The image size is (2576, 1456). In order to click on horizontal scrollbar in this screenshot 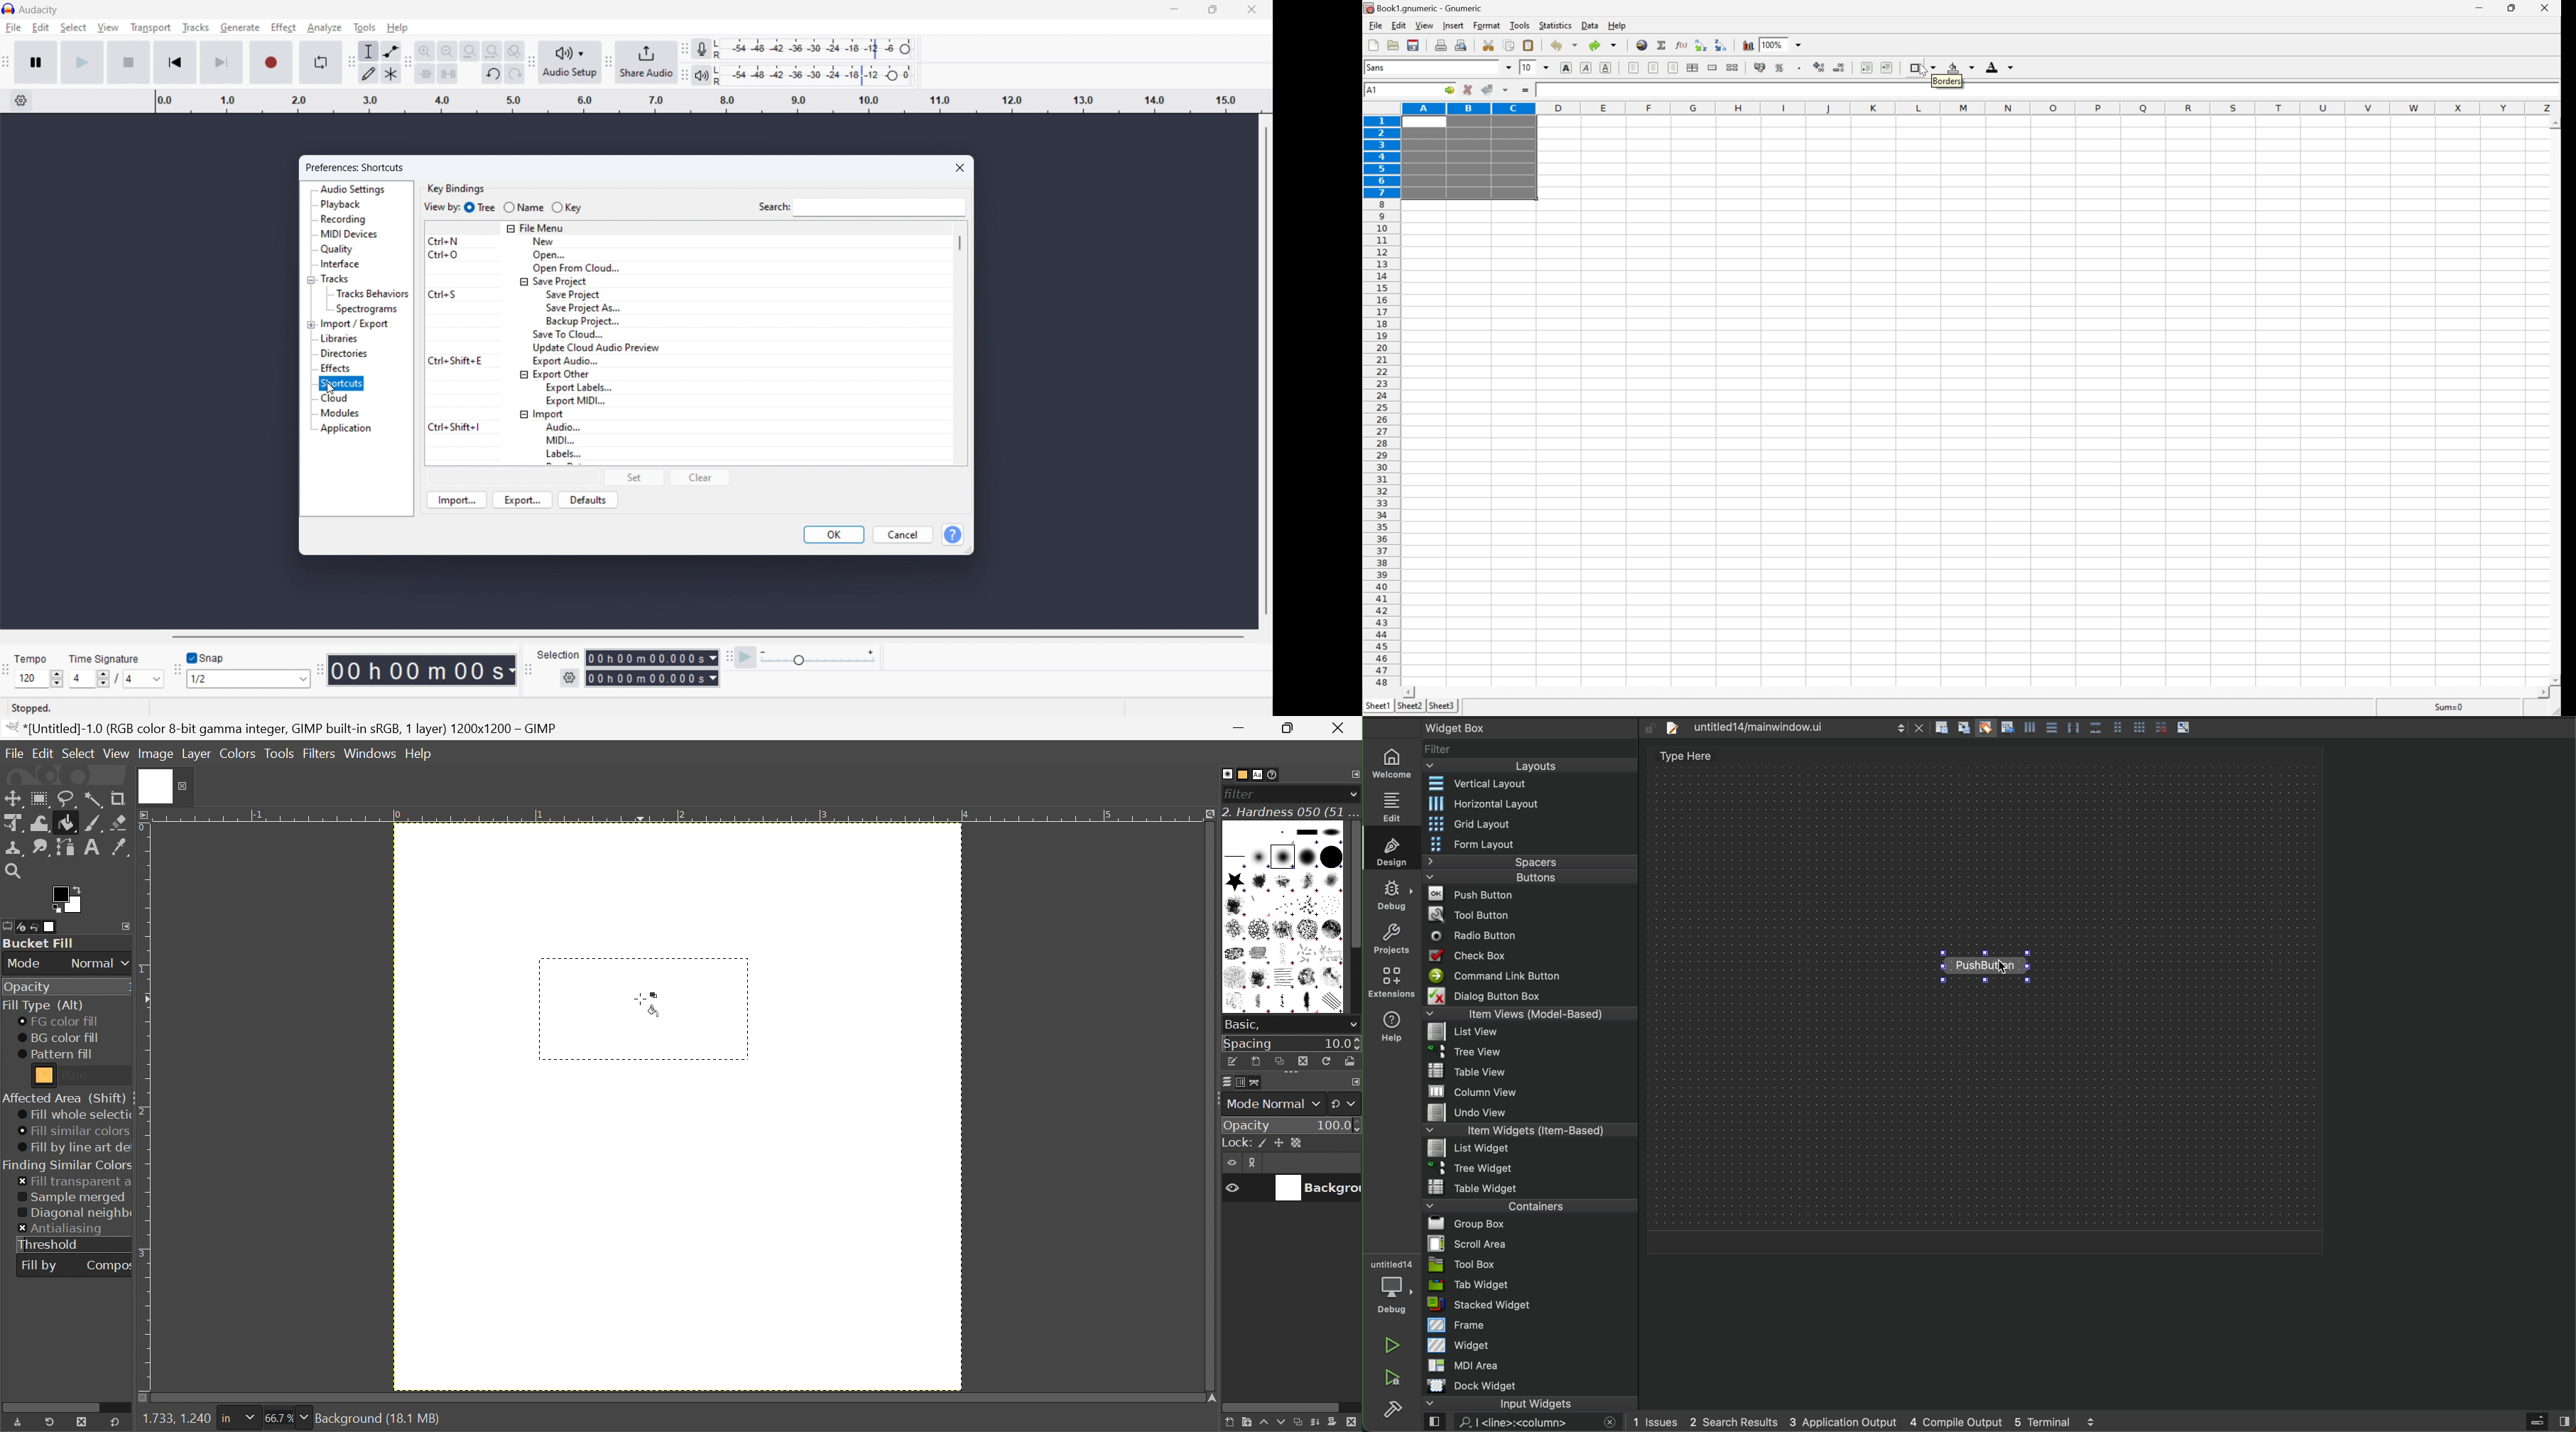, I will do `click(707, 637)`.